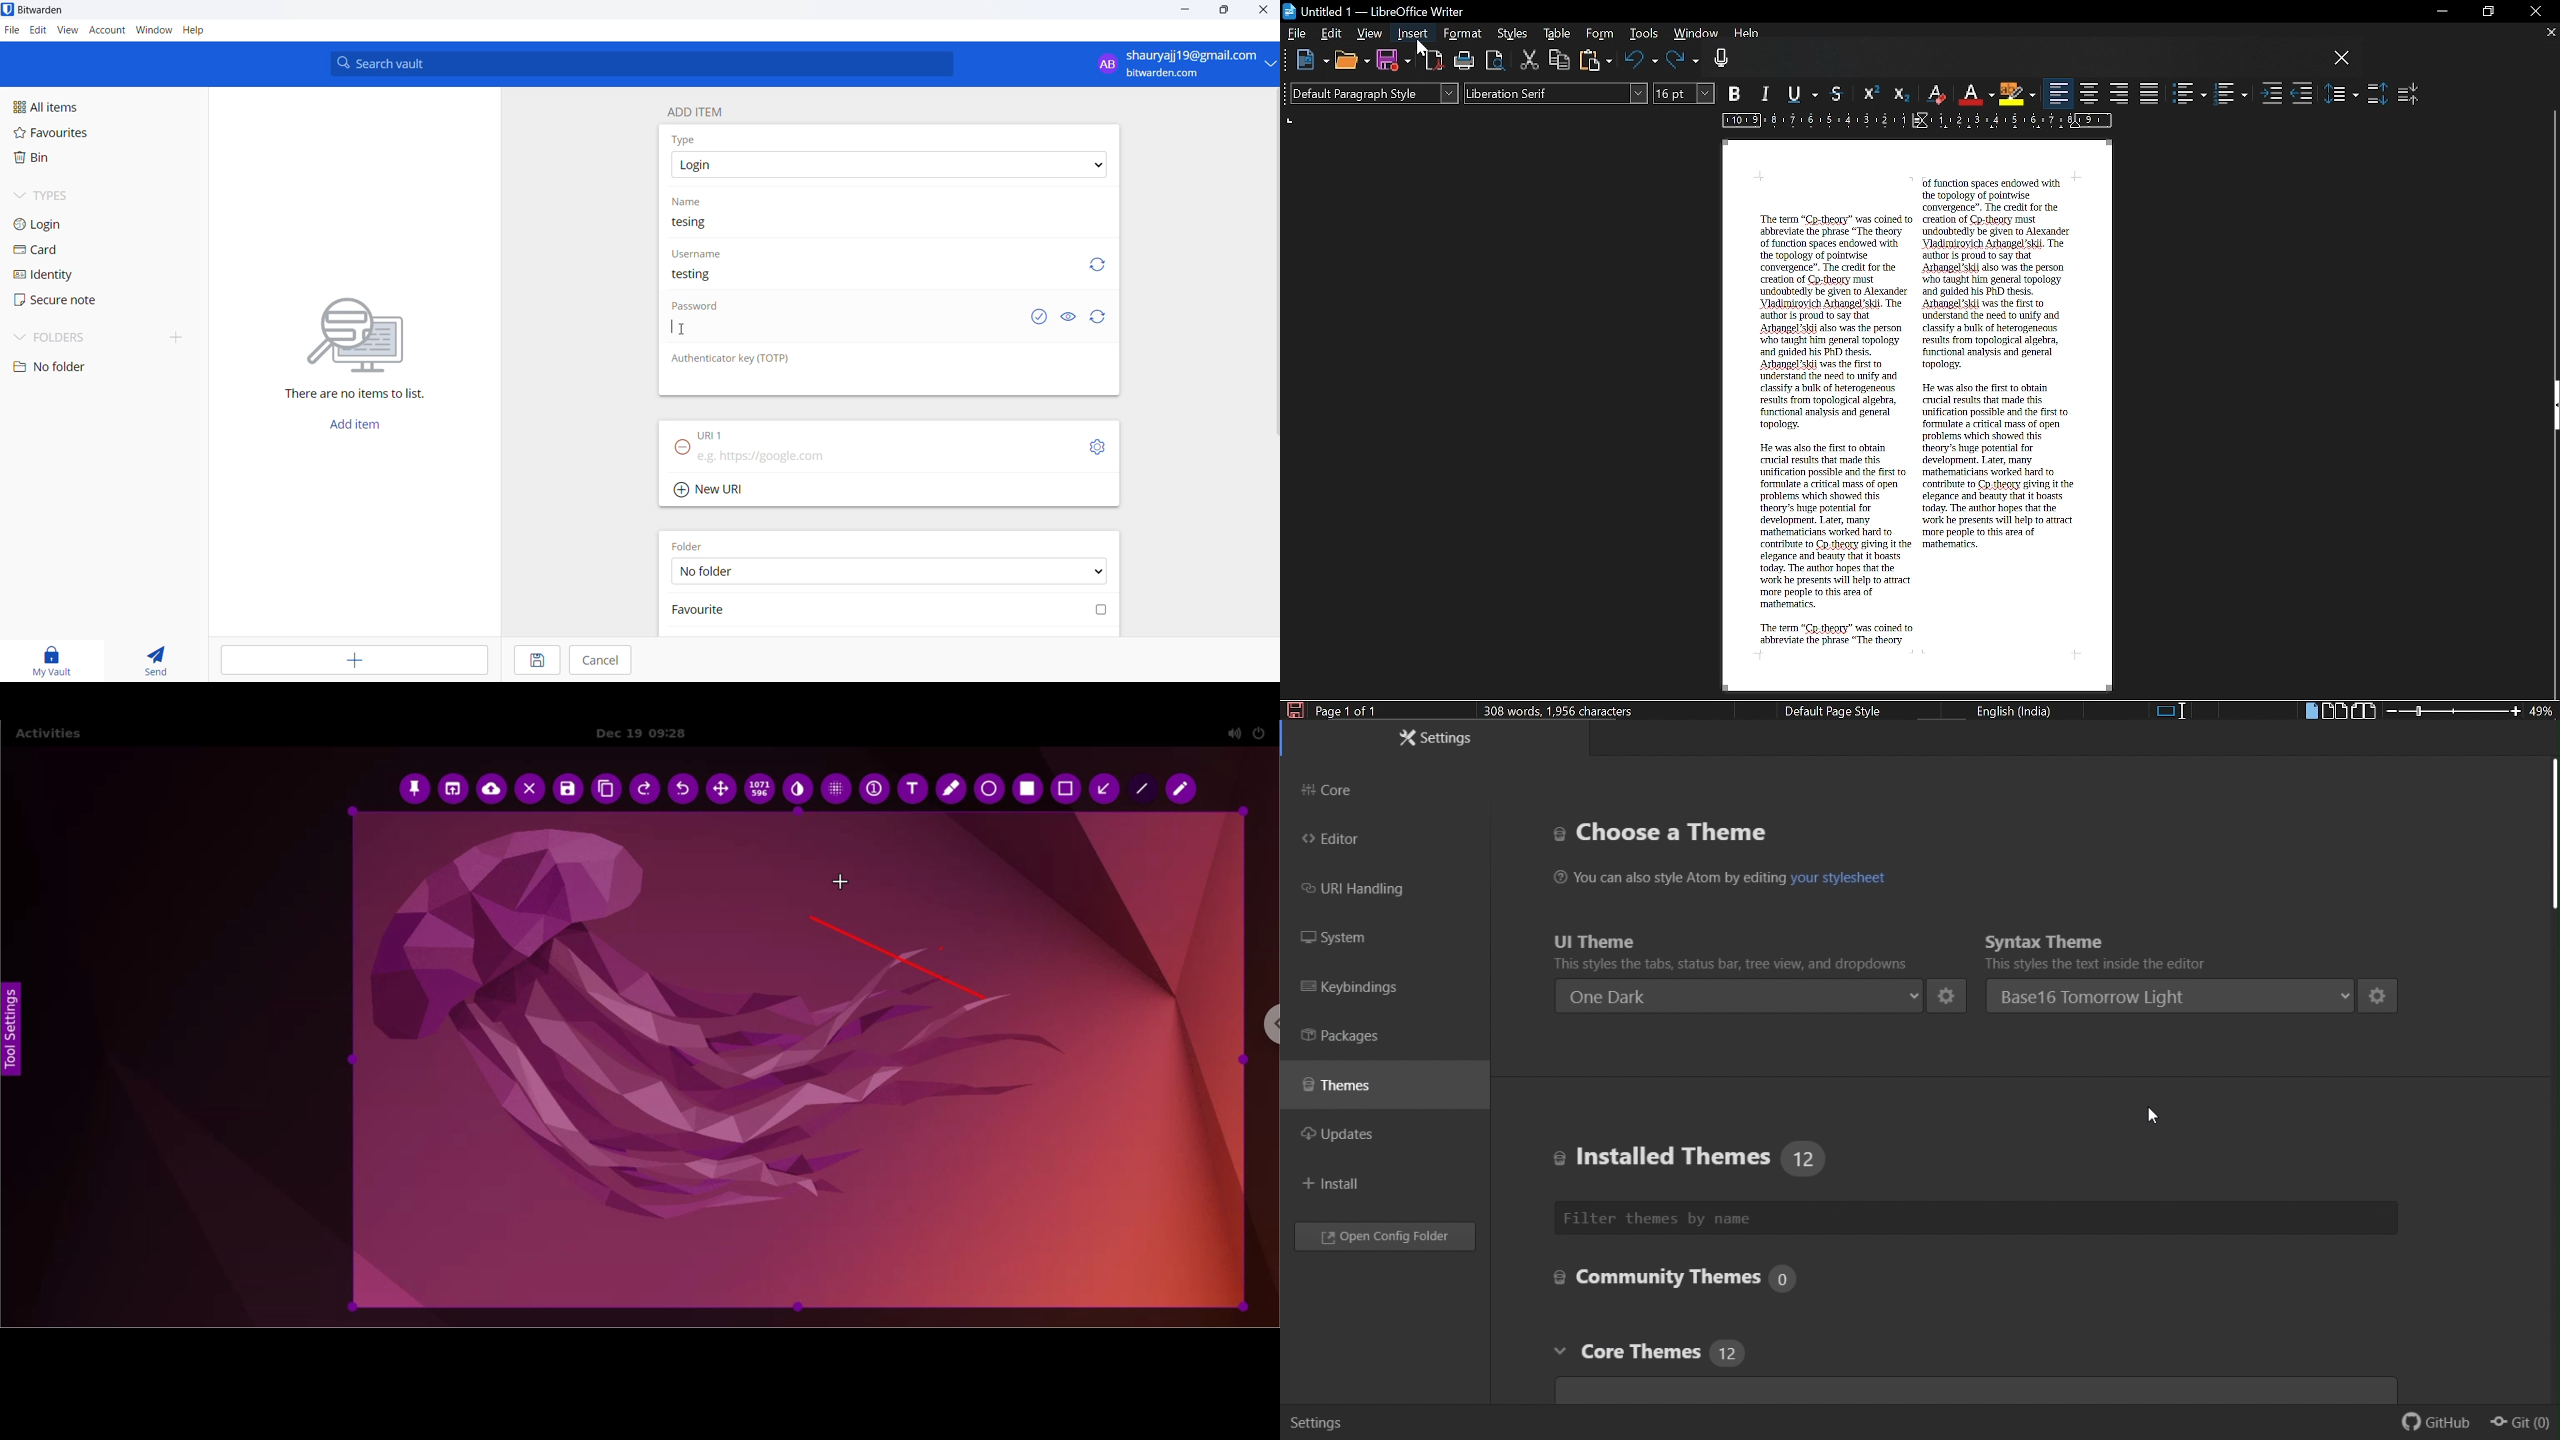 The height and width of the screenshot is (1456, 2576). What do you see at coordinates (75, 275) in the screenshot?
I see `identity` at bounding box center [75, 275].